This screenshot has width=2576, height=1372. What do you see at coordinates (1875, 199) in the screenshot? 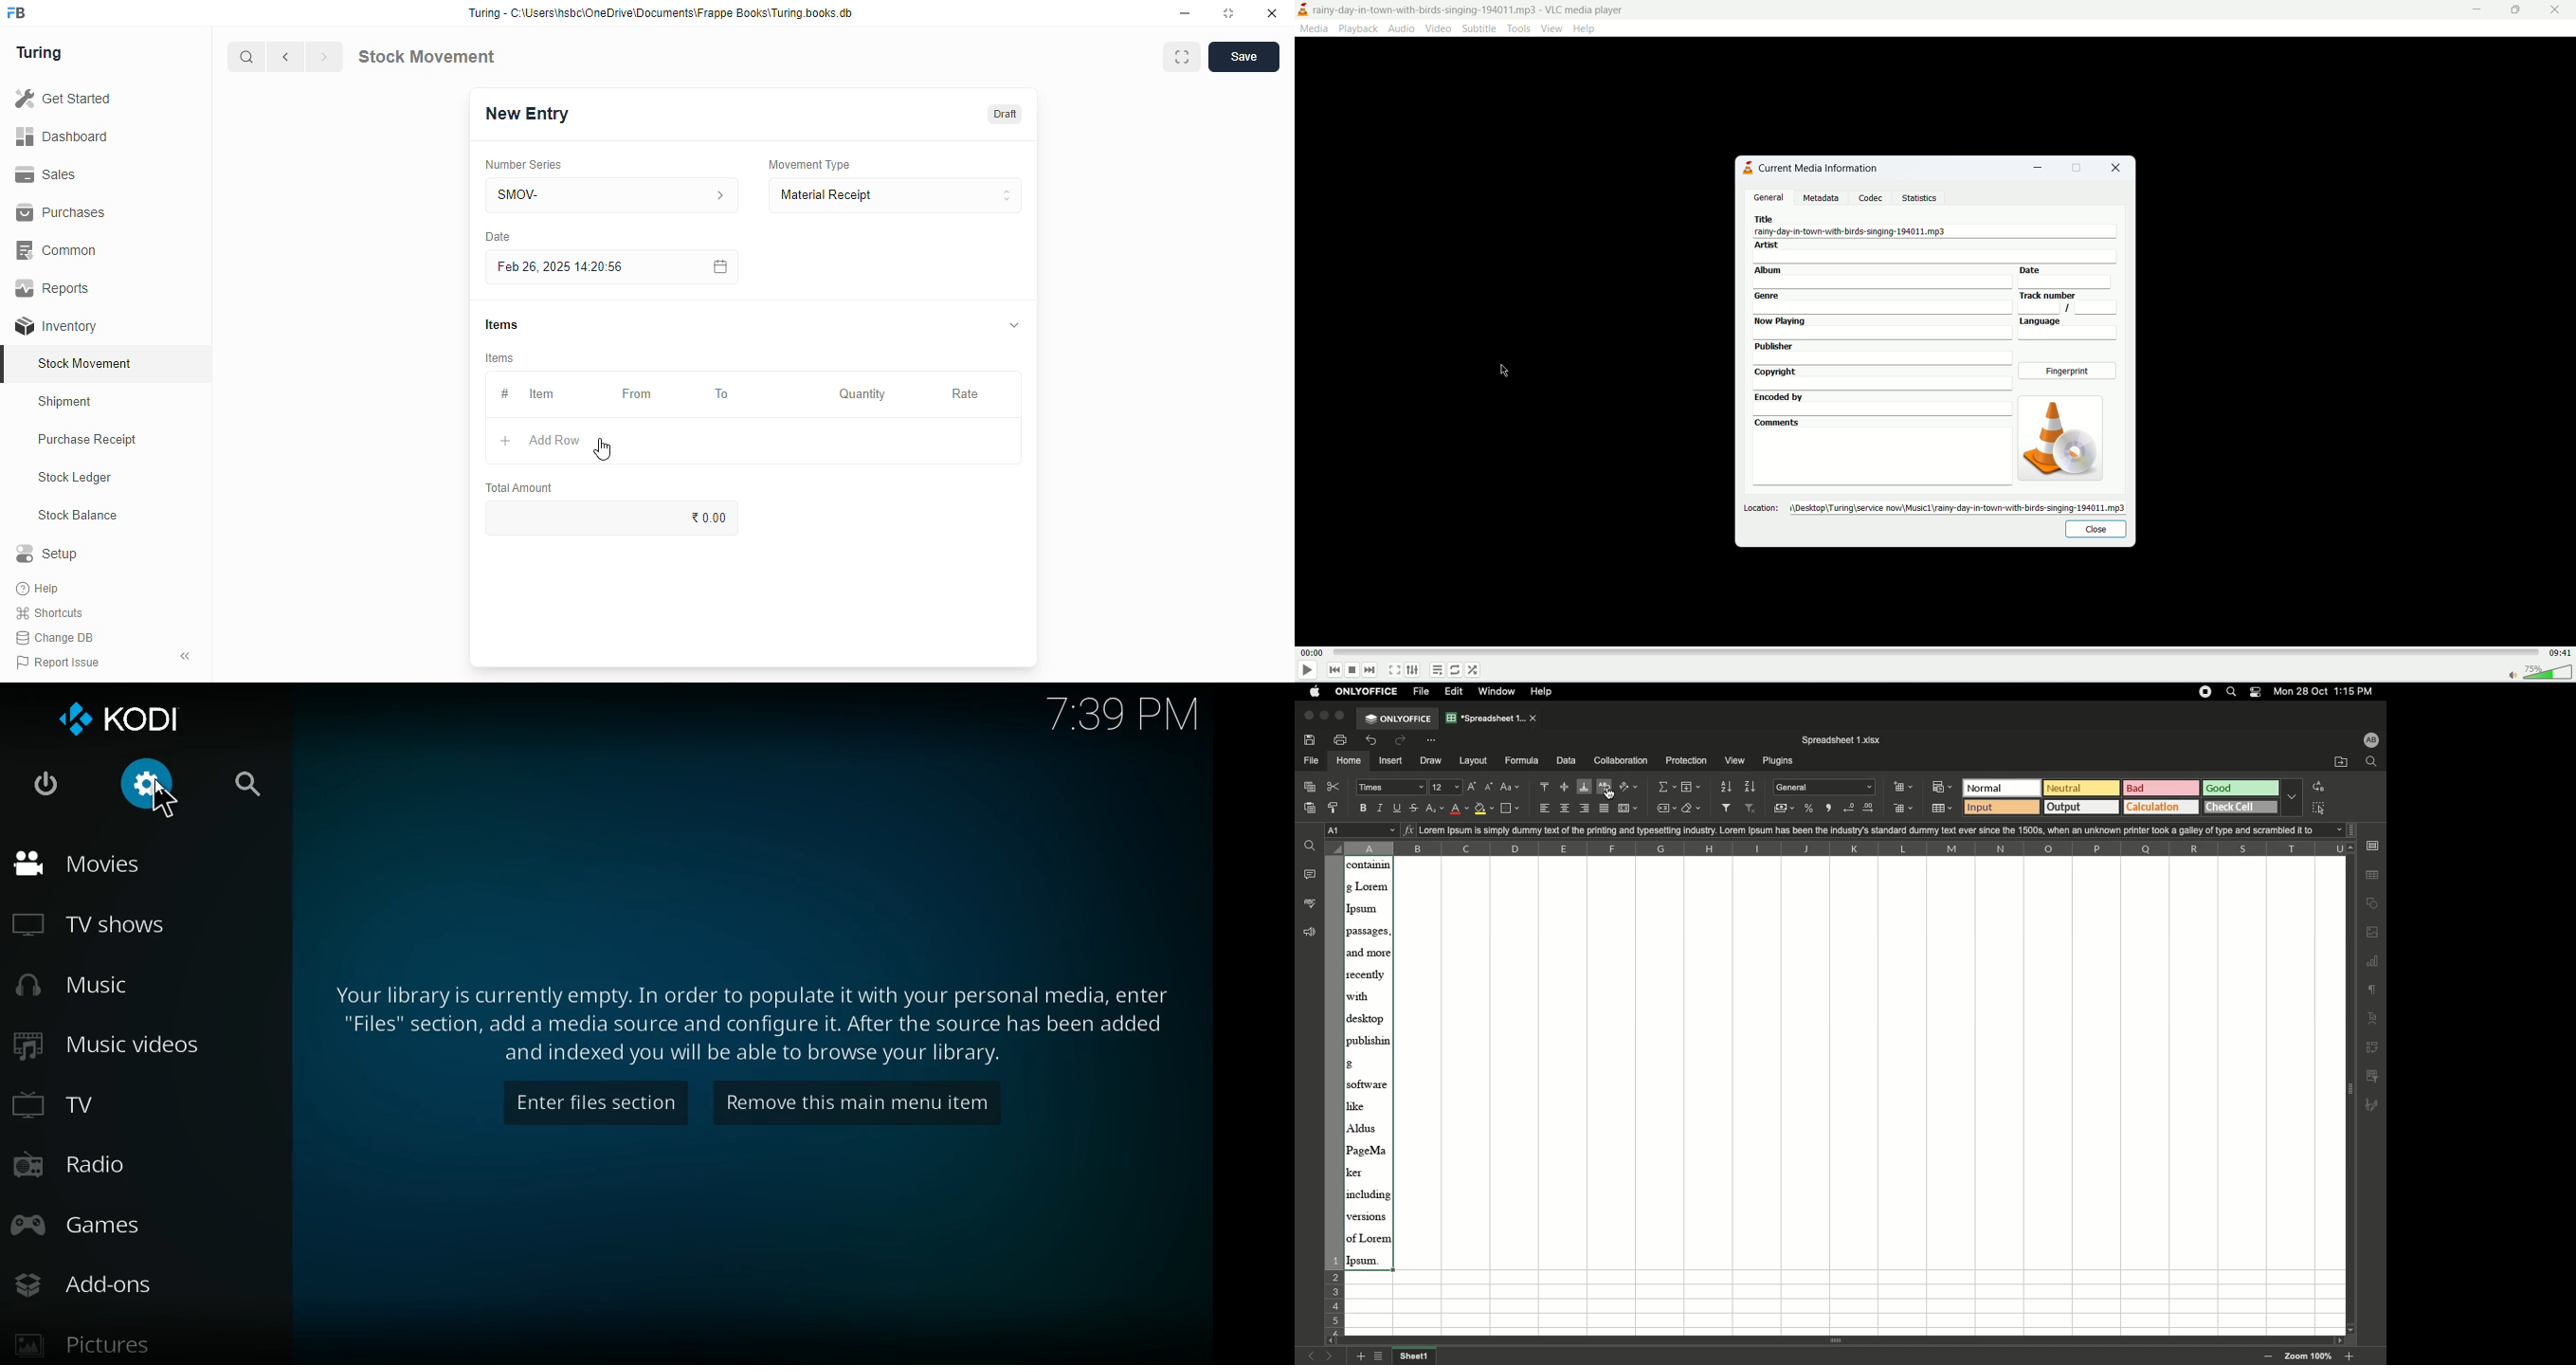
I see `codec` at bounding box center [1875, 199].